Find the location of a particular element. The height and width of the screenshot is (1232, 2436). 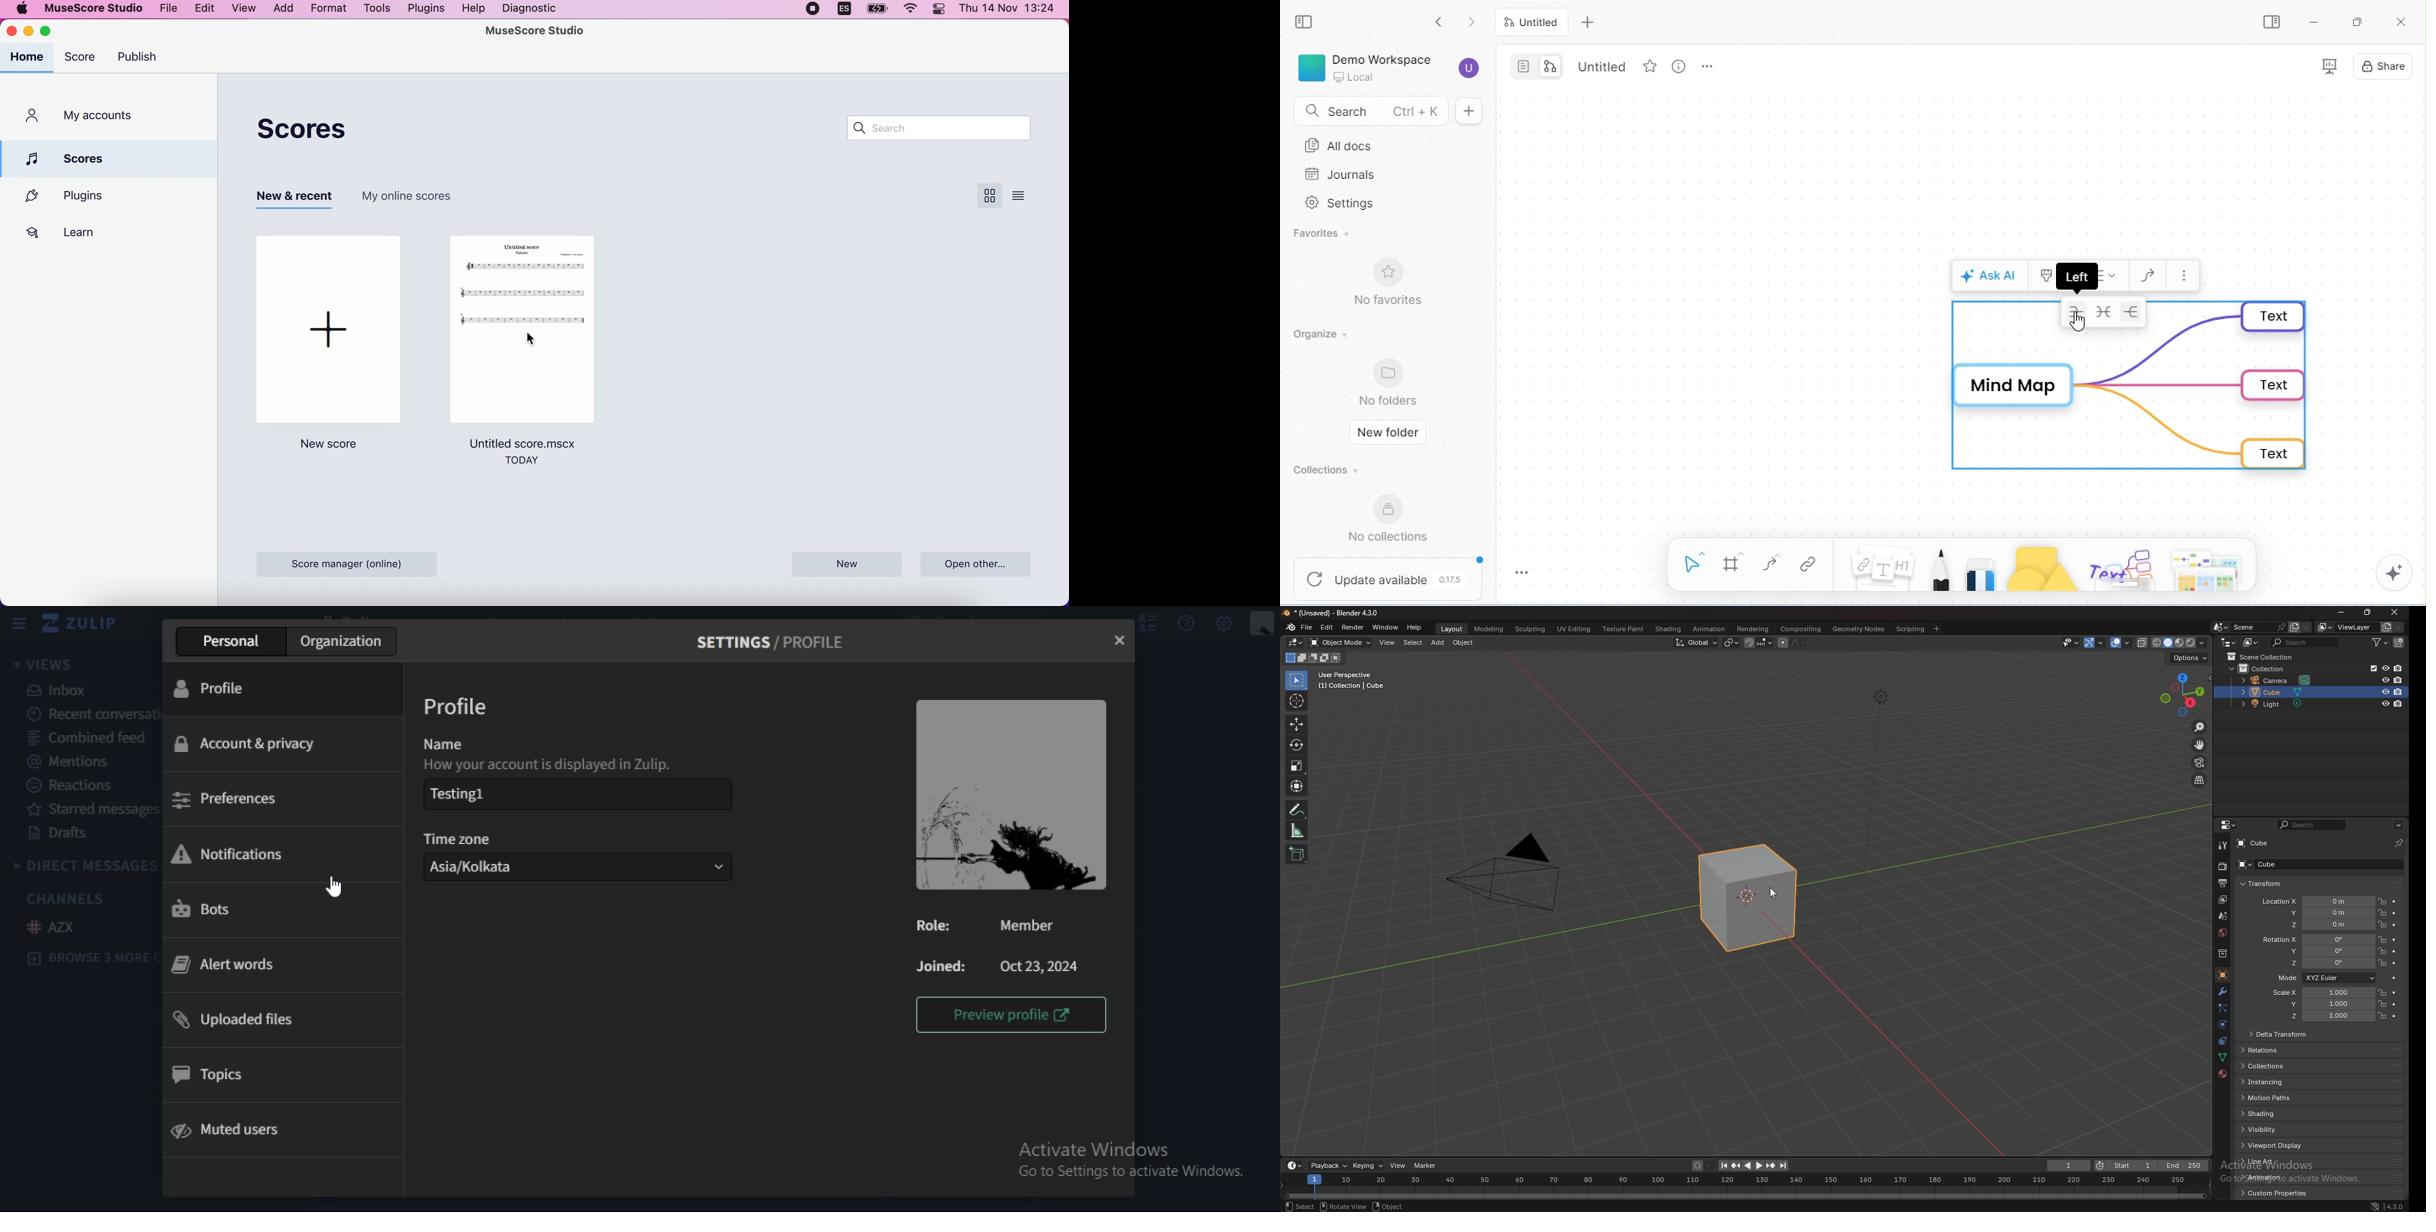

move the view is located at coordinates (2201, 745).